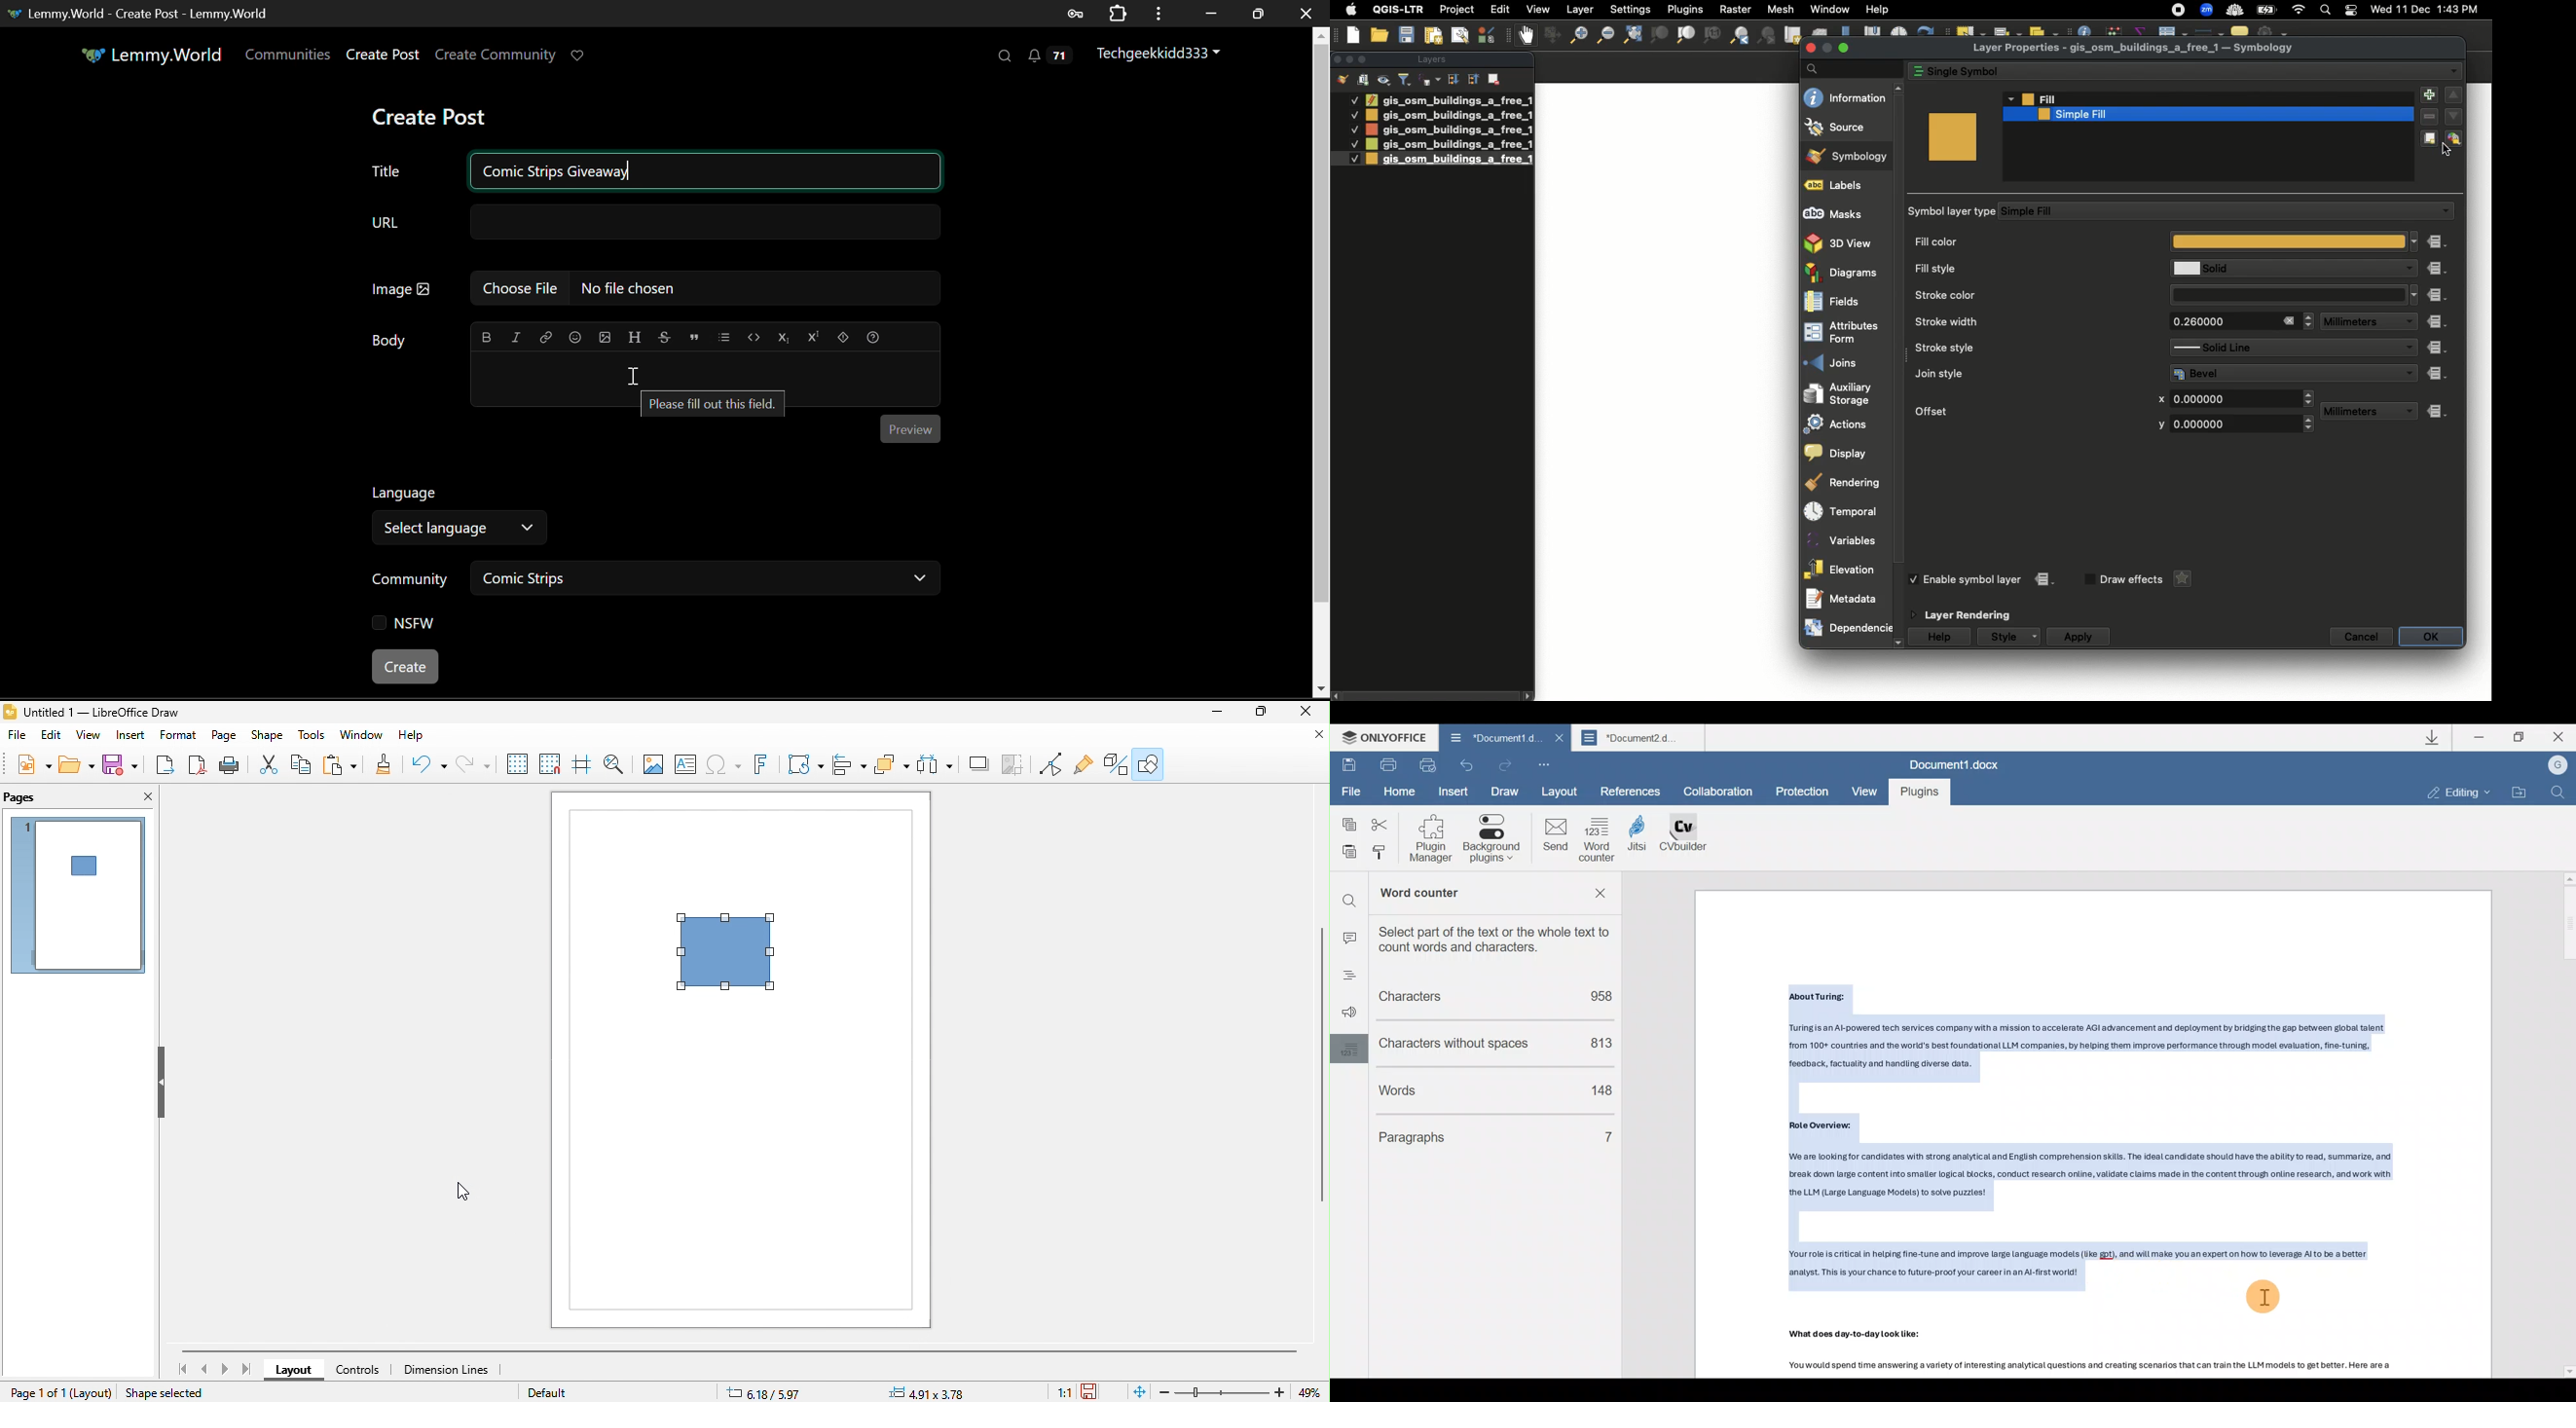 The width and height of the screenshot is (2576, 1428). What do you see at coordinates (1954, 212) in the screenshot?
I see `Symbol layer type` at bounding box center [1954, 212].